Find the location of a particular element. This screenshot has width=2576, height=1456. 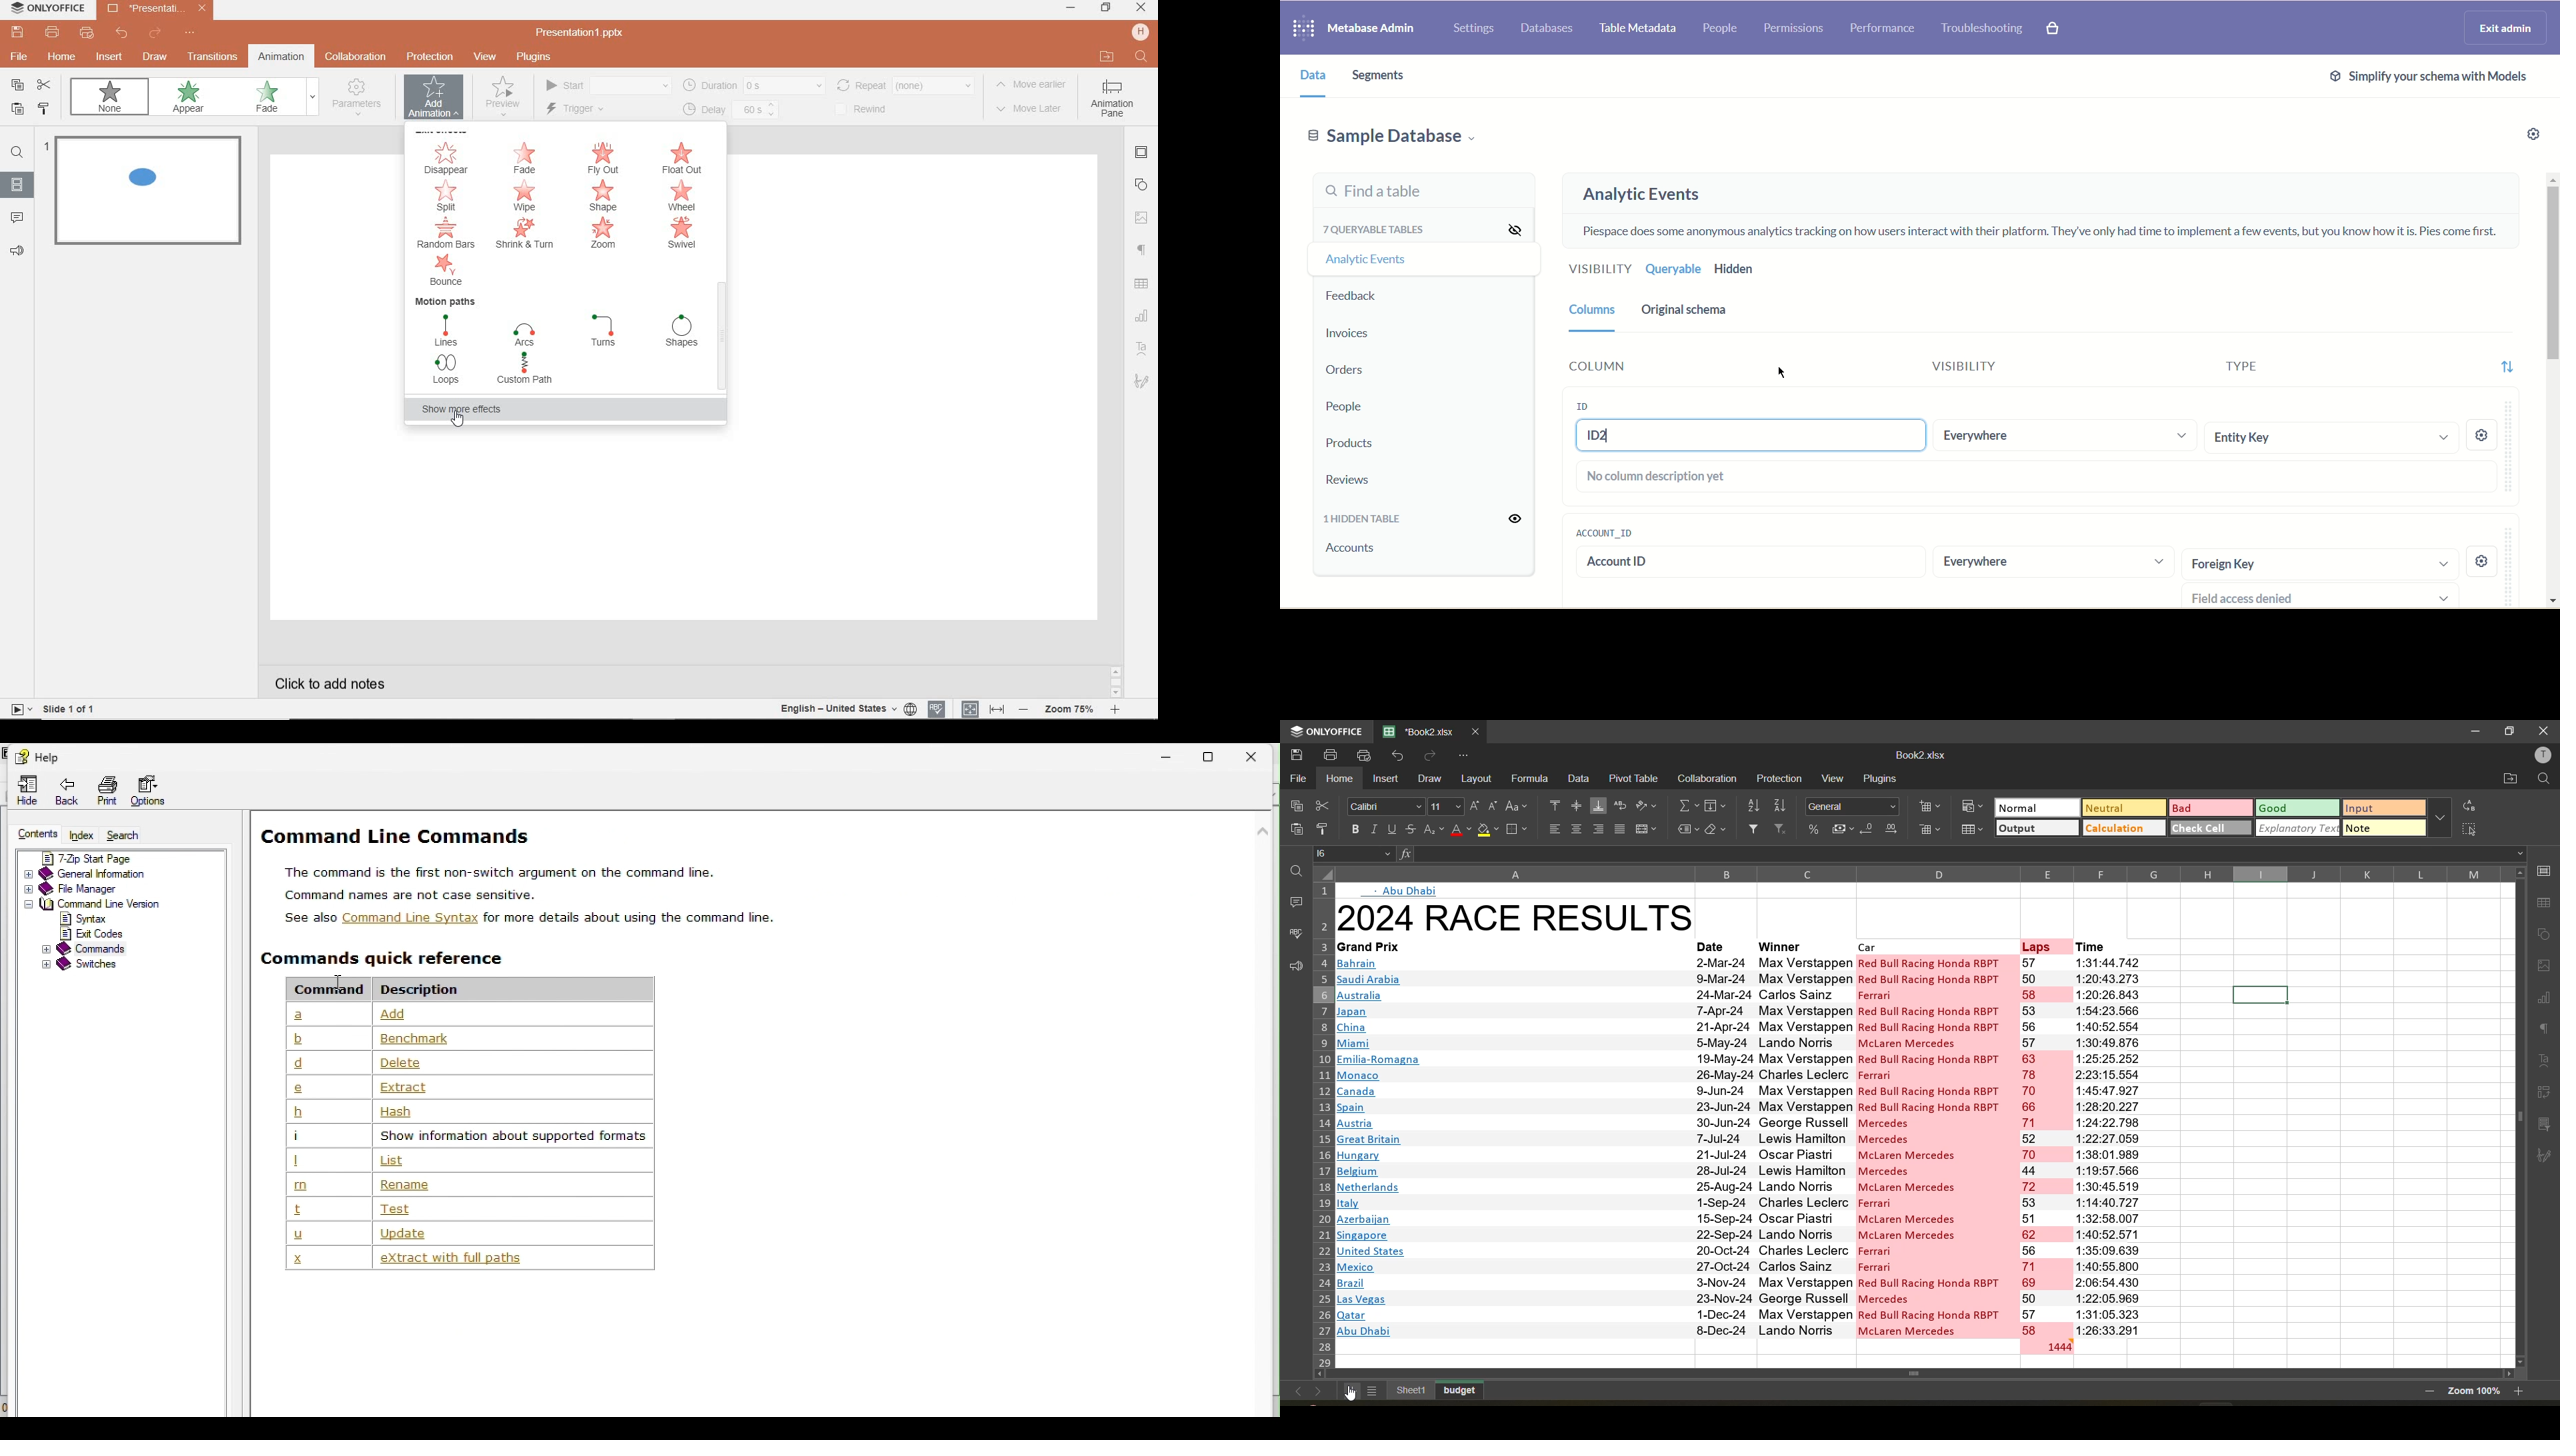

underline is located at coordinates (1396, 831).